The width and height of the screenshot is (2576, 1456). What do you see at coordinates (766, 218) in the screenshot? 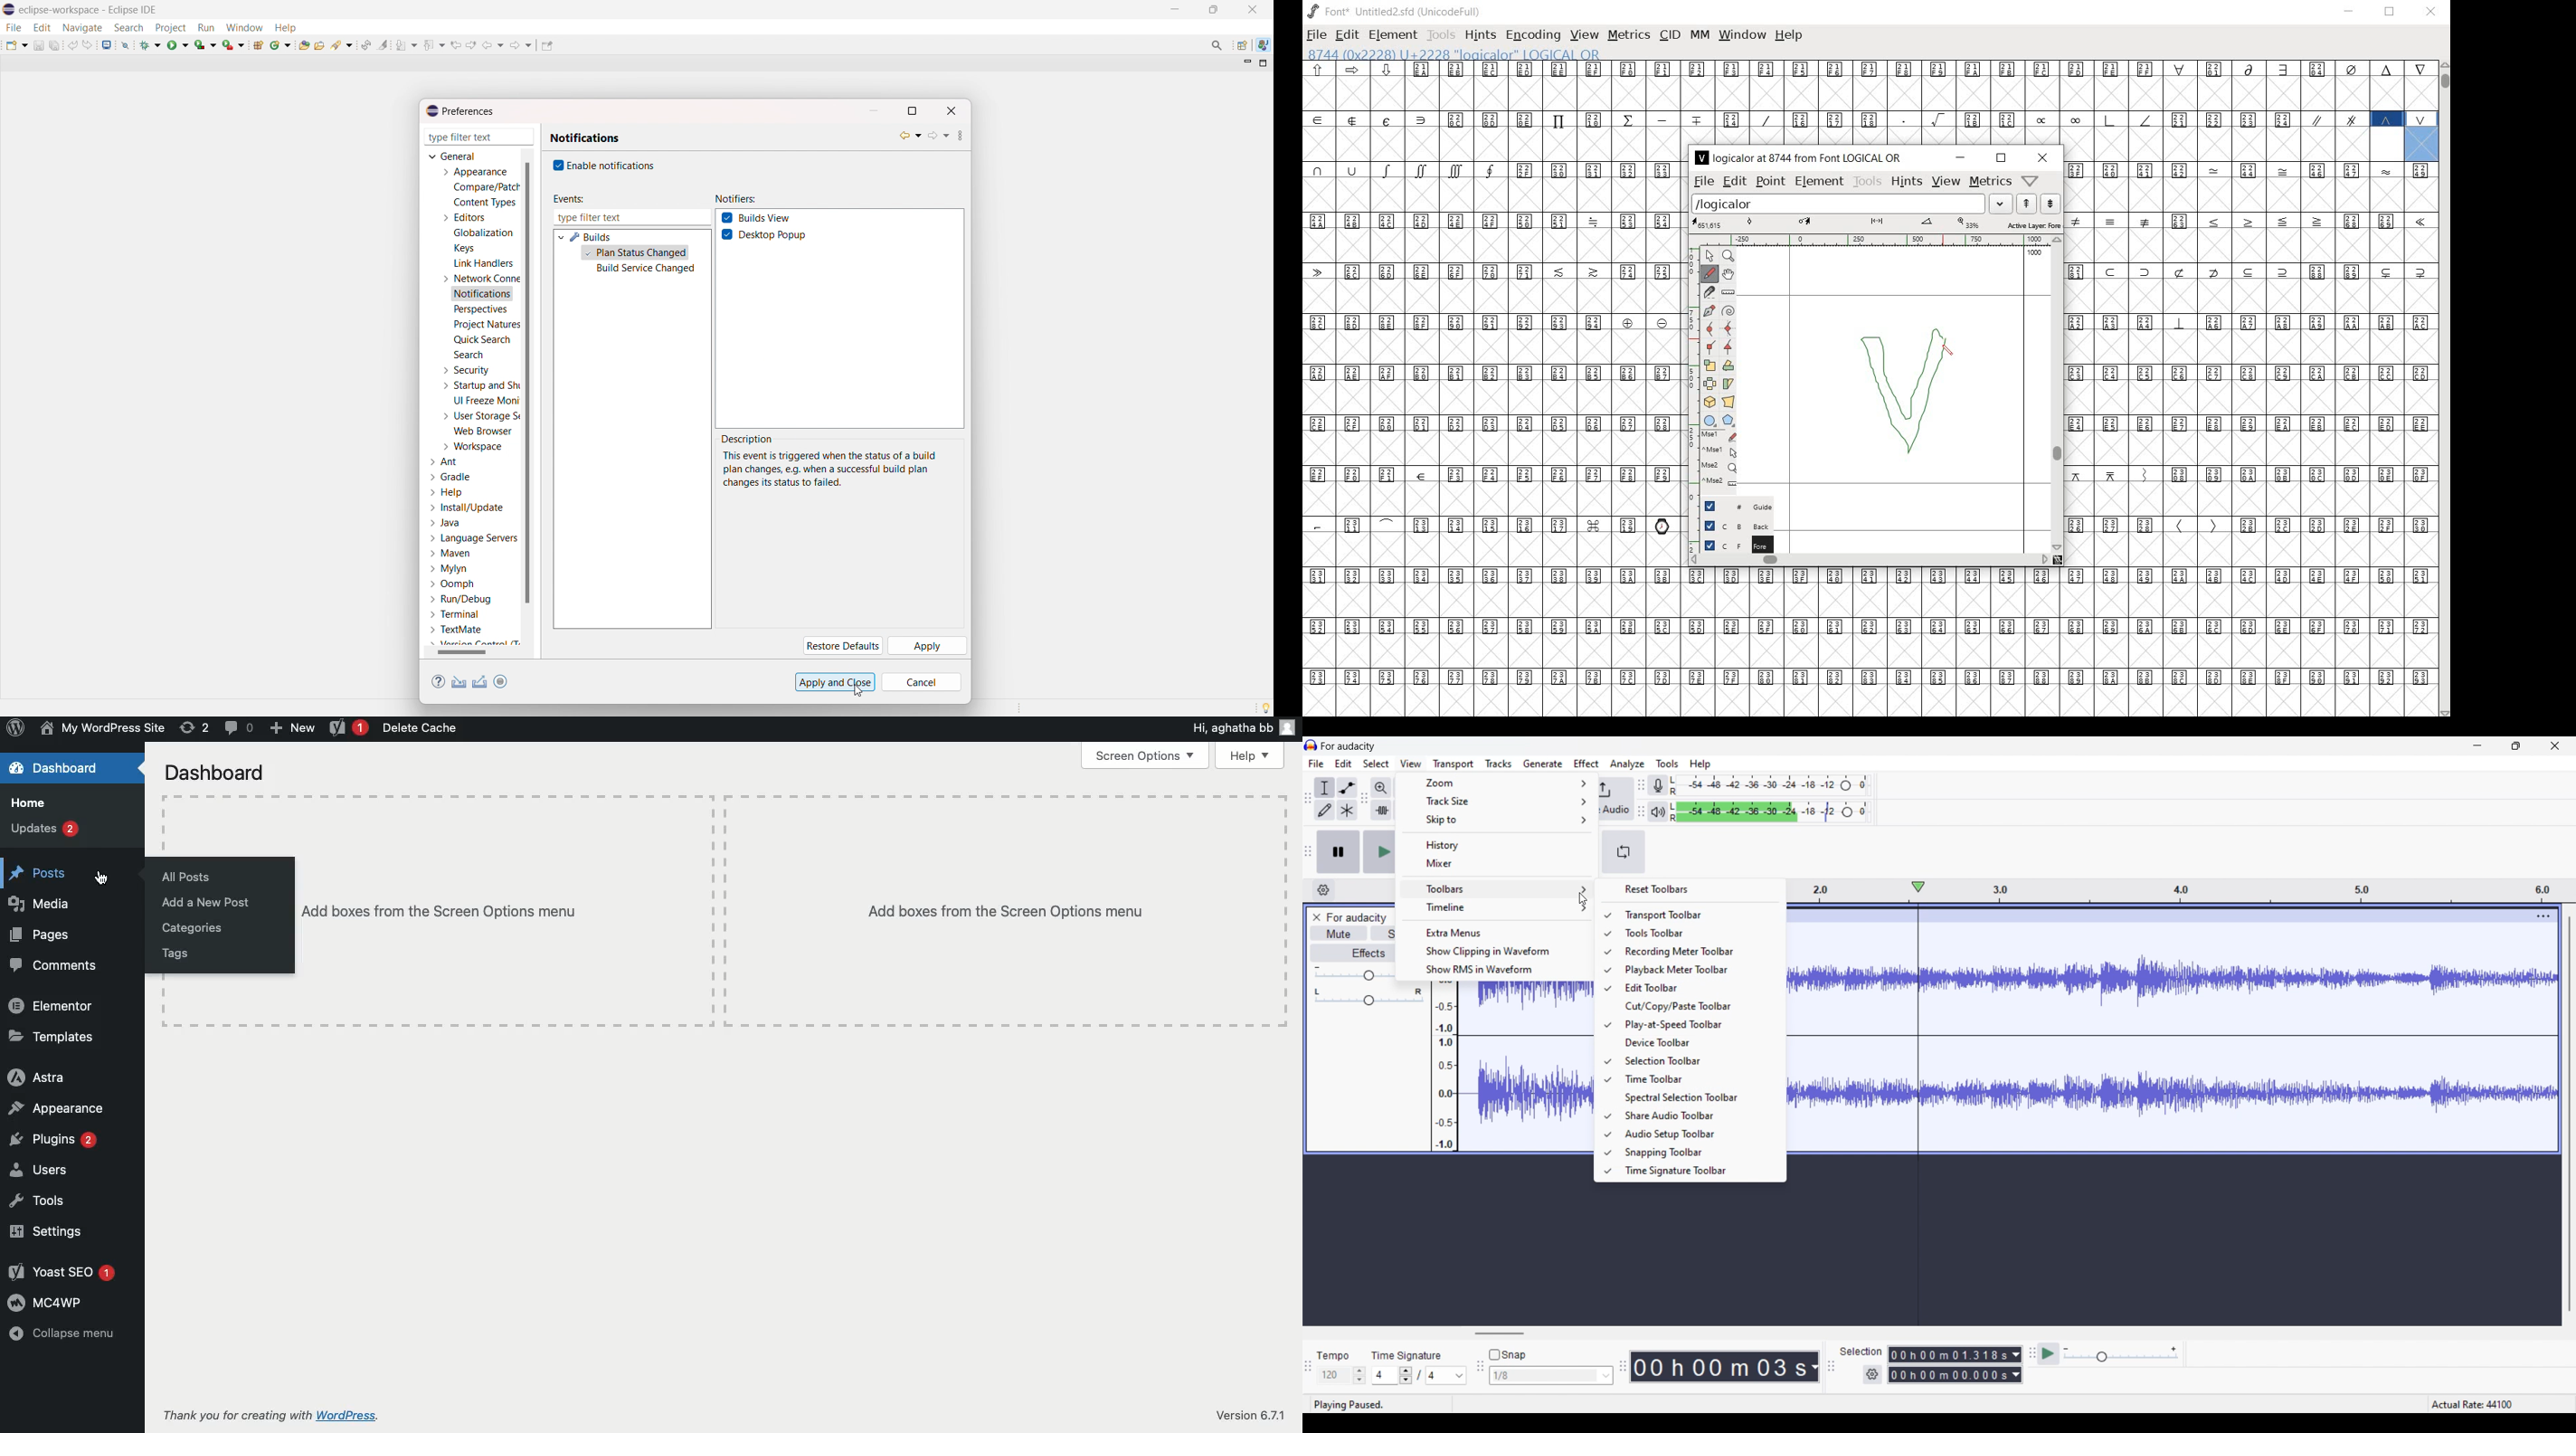
I see `builds view checkbox` at bounding box center [766, 218].